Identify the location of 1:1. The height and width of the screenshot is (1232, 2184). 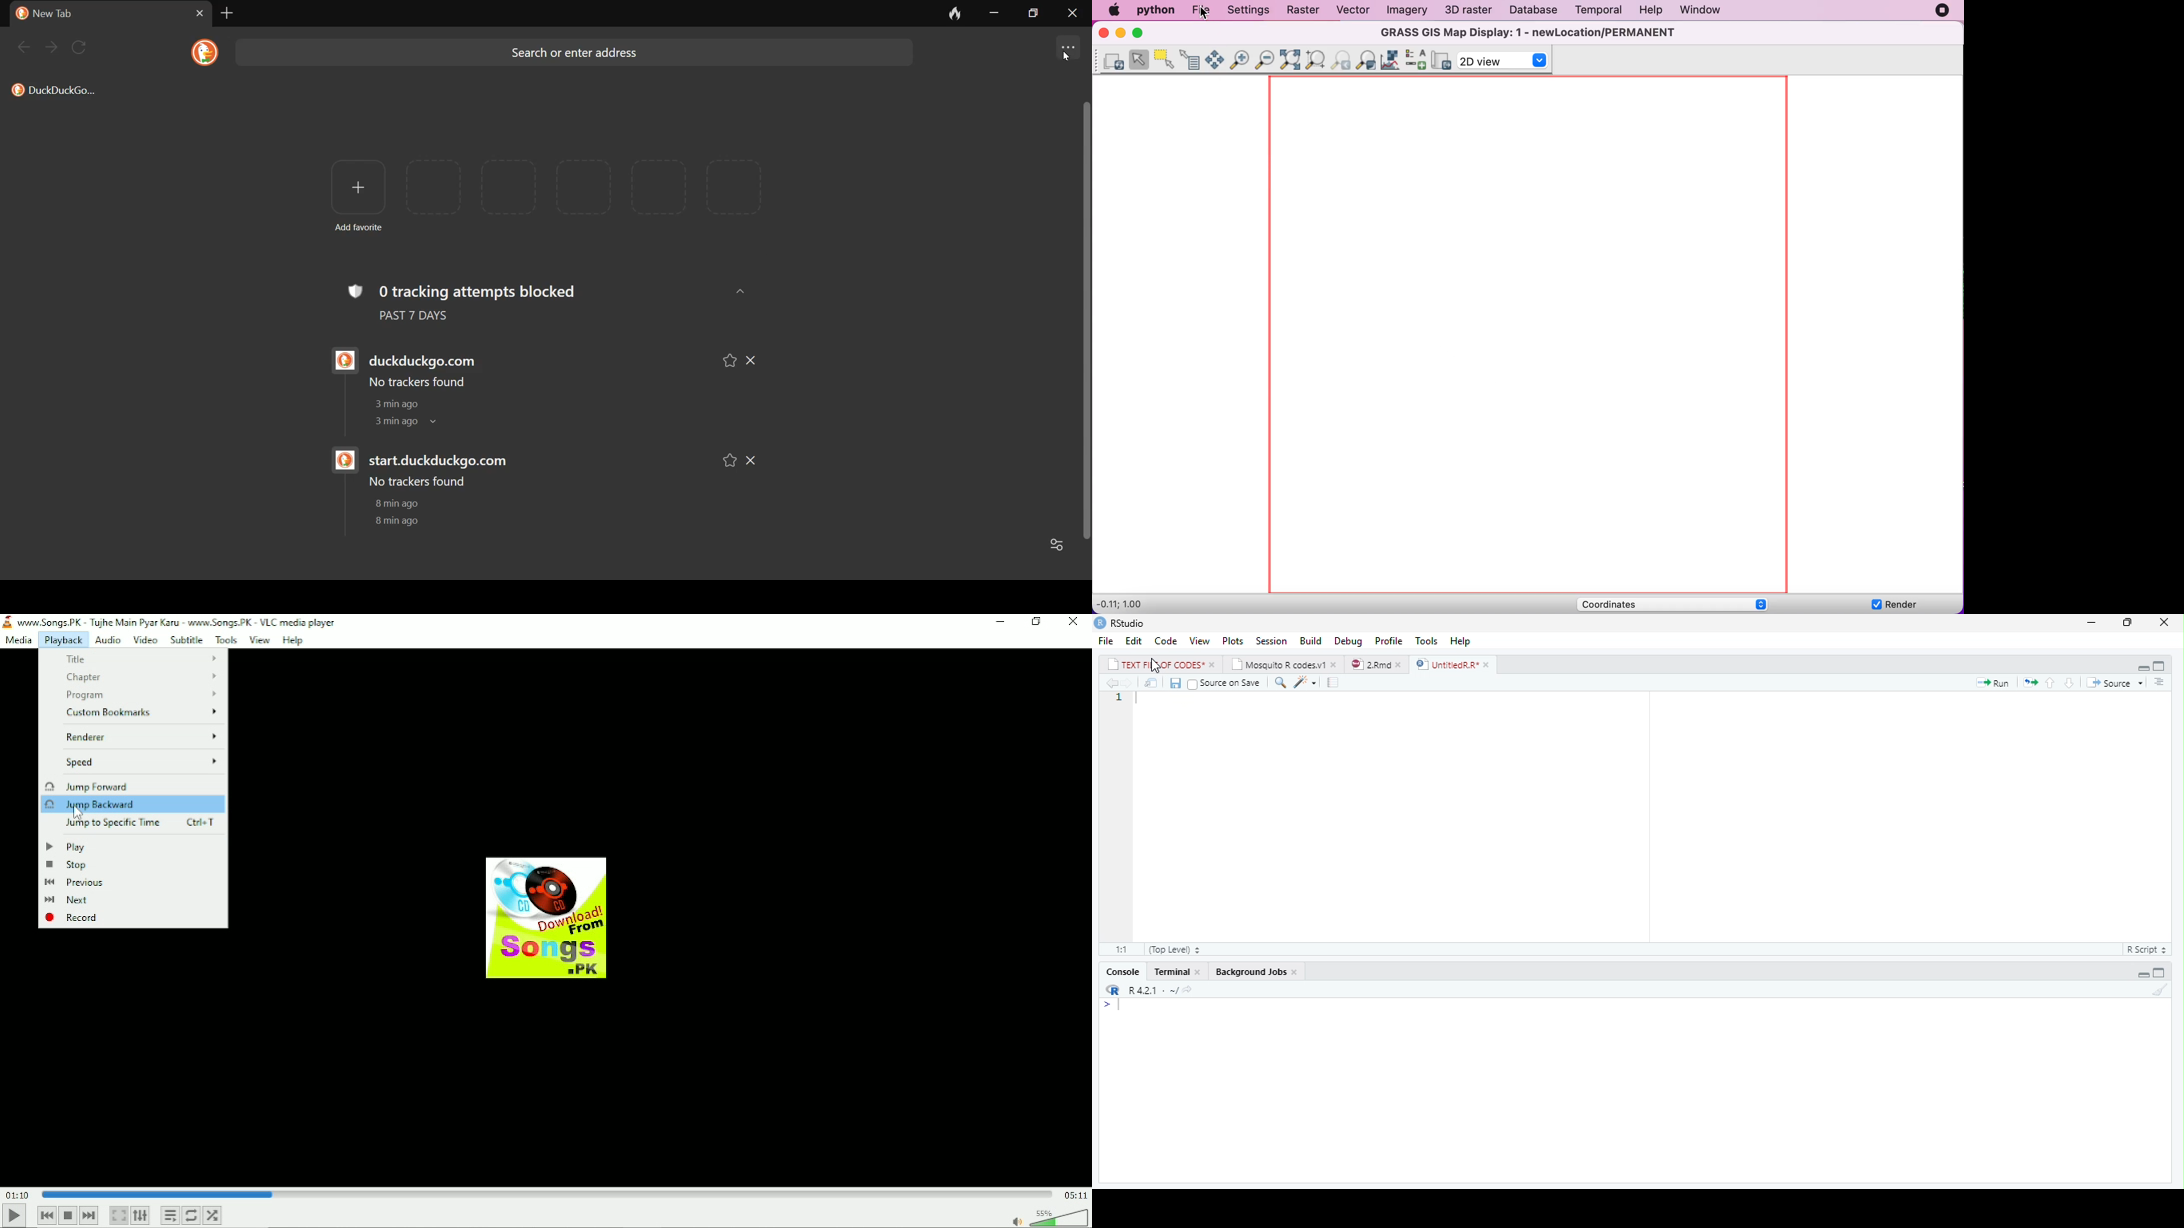
(1118, 950).